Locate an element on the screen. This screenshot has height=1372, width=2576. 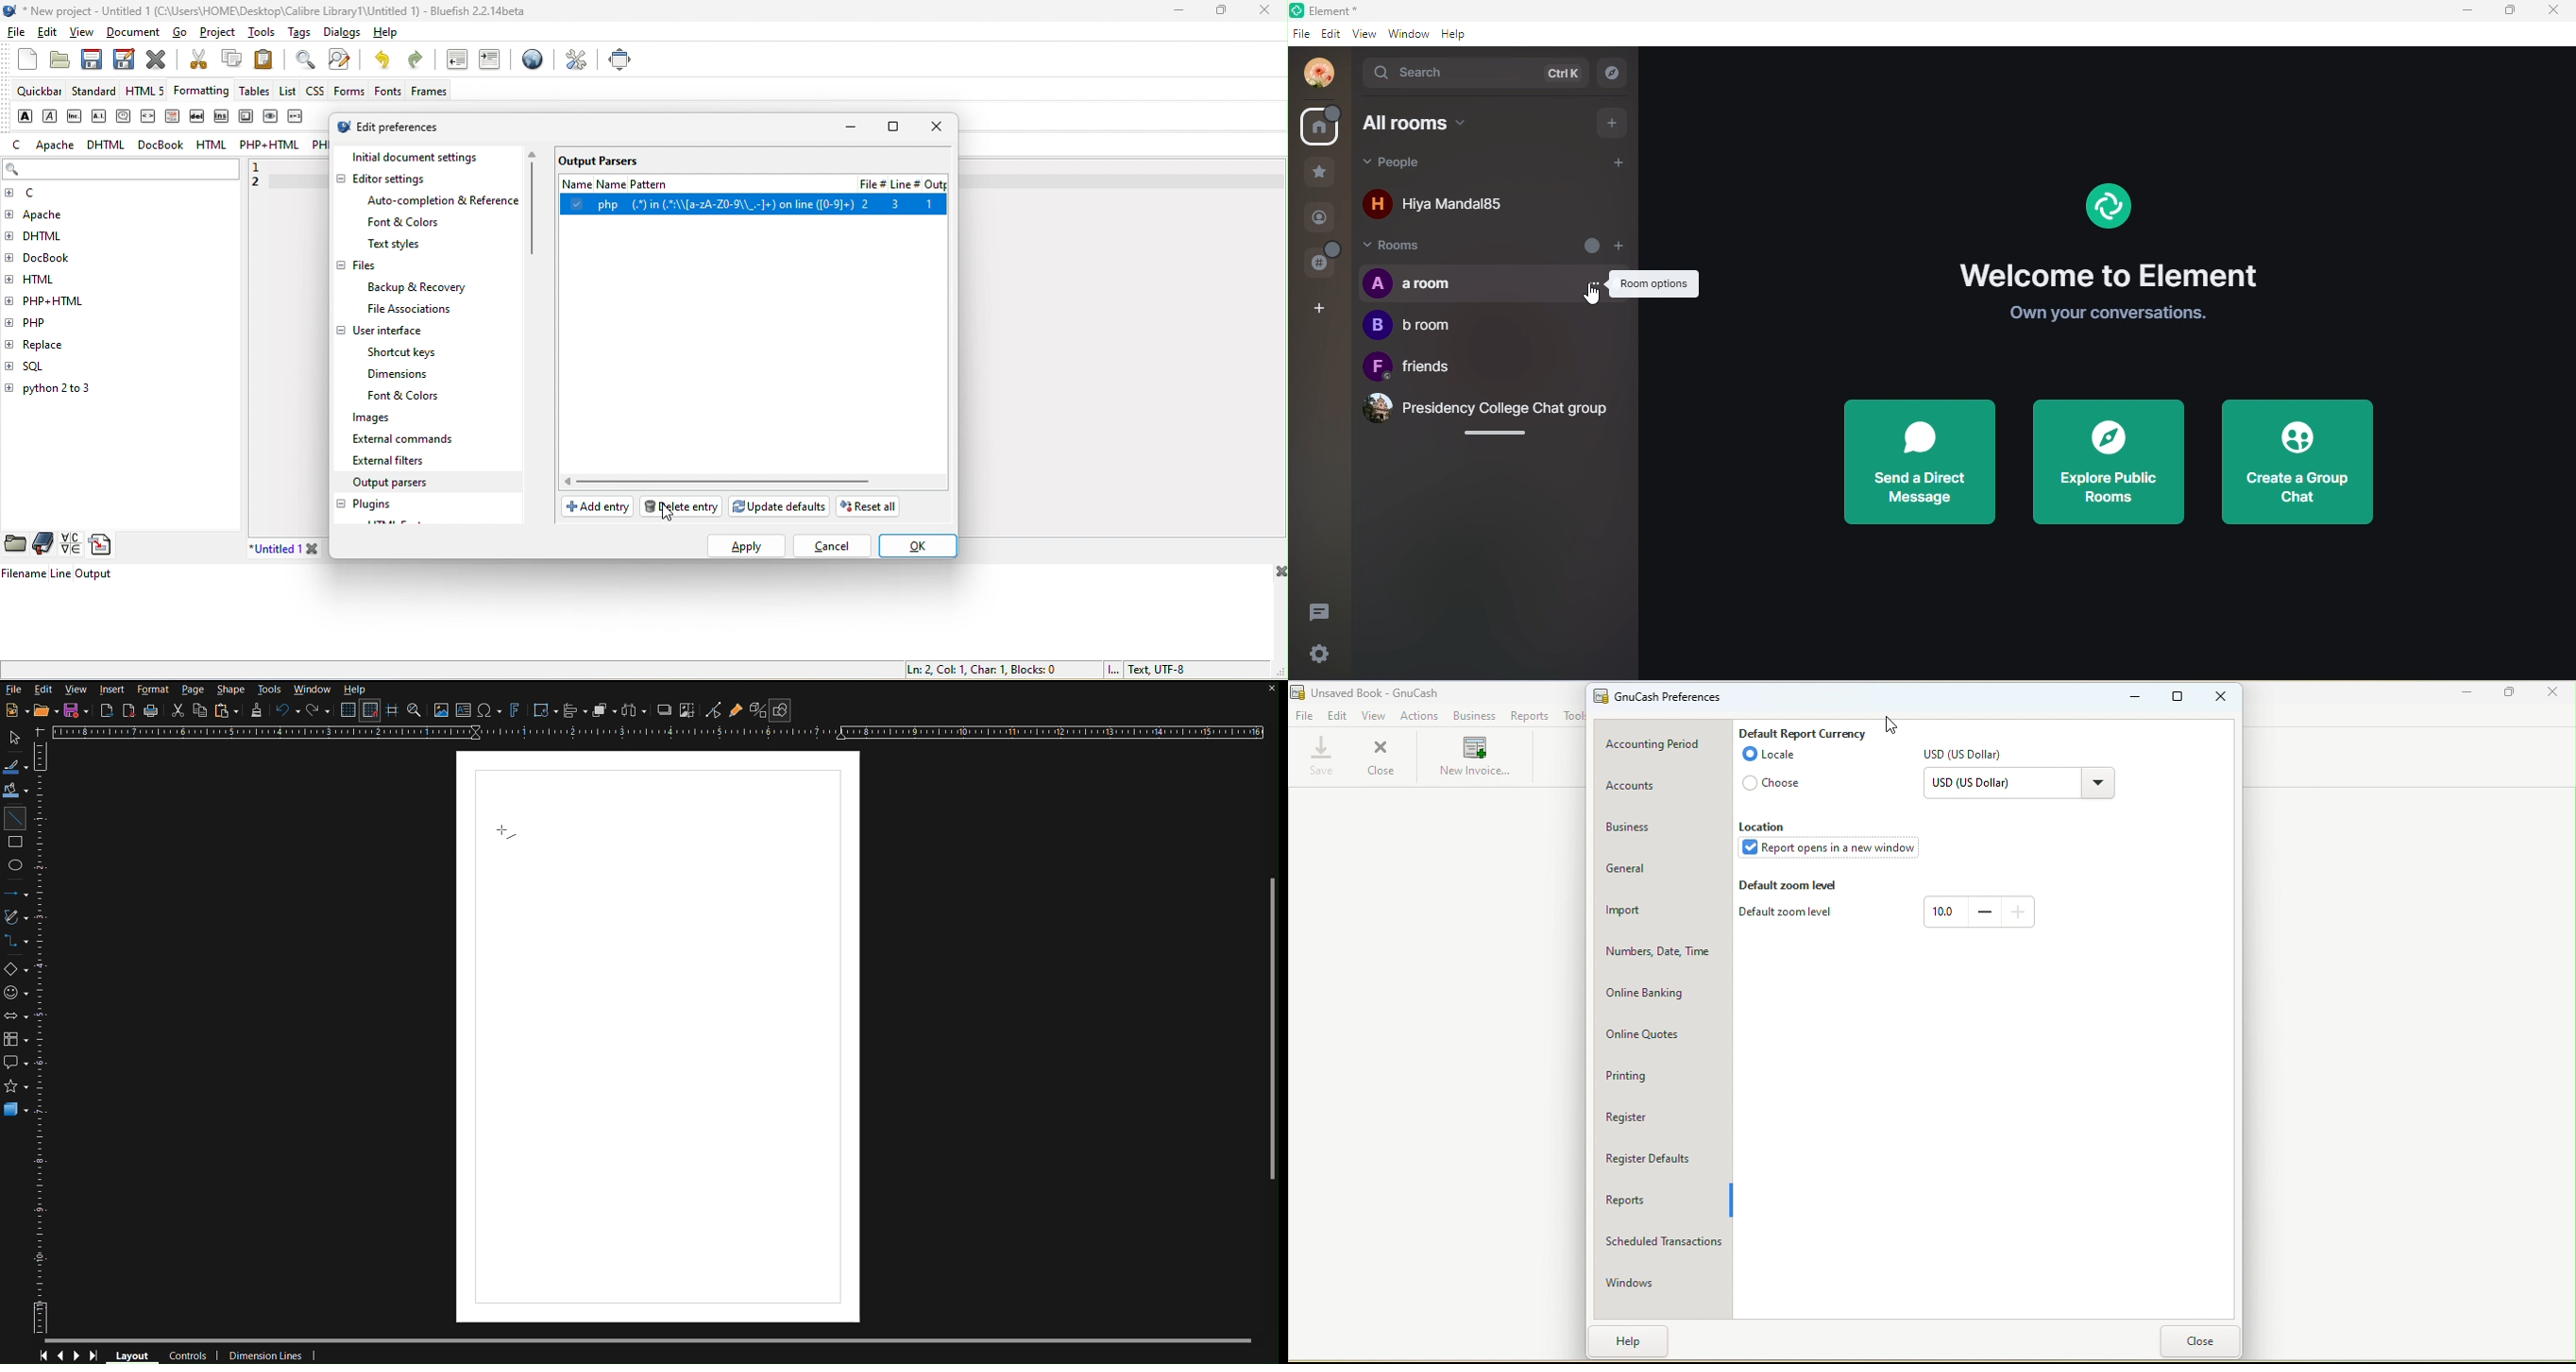
charmap is located at coordinates (70, 545).